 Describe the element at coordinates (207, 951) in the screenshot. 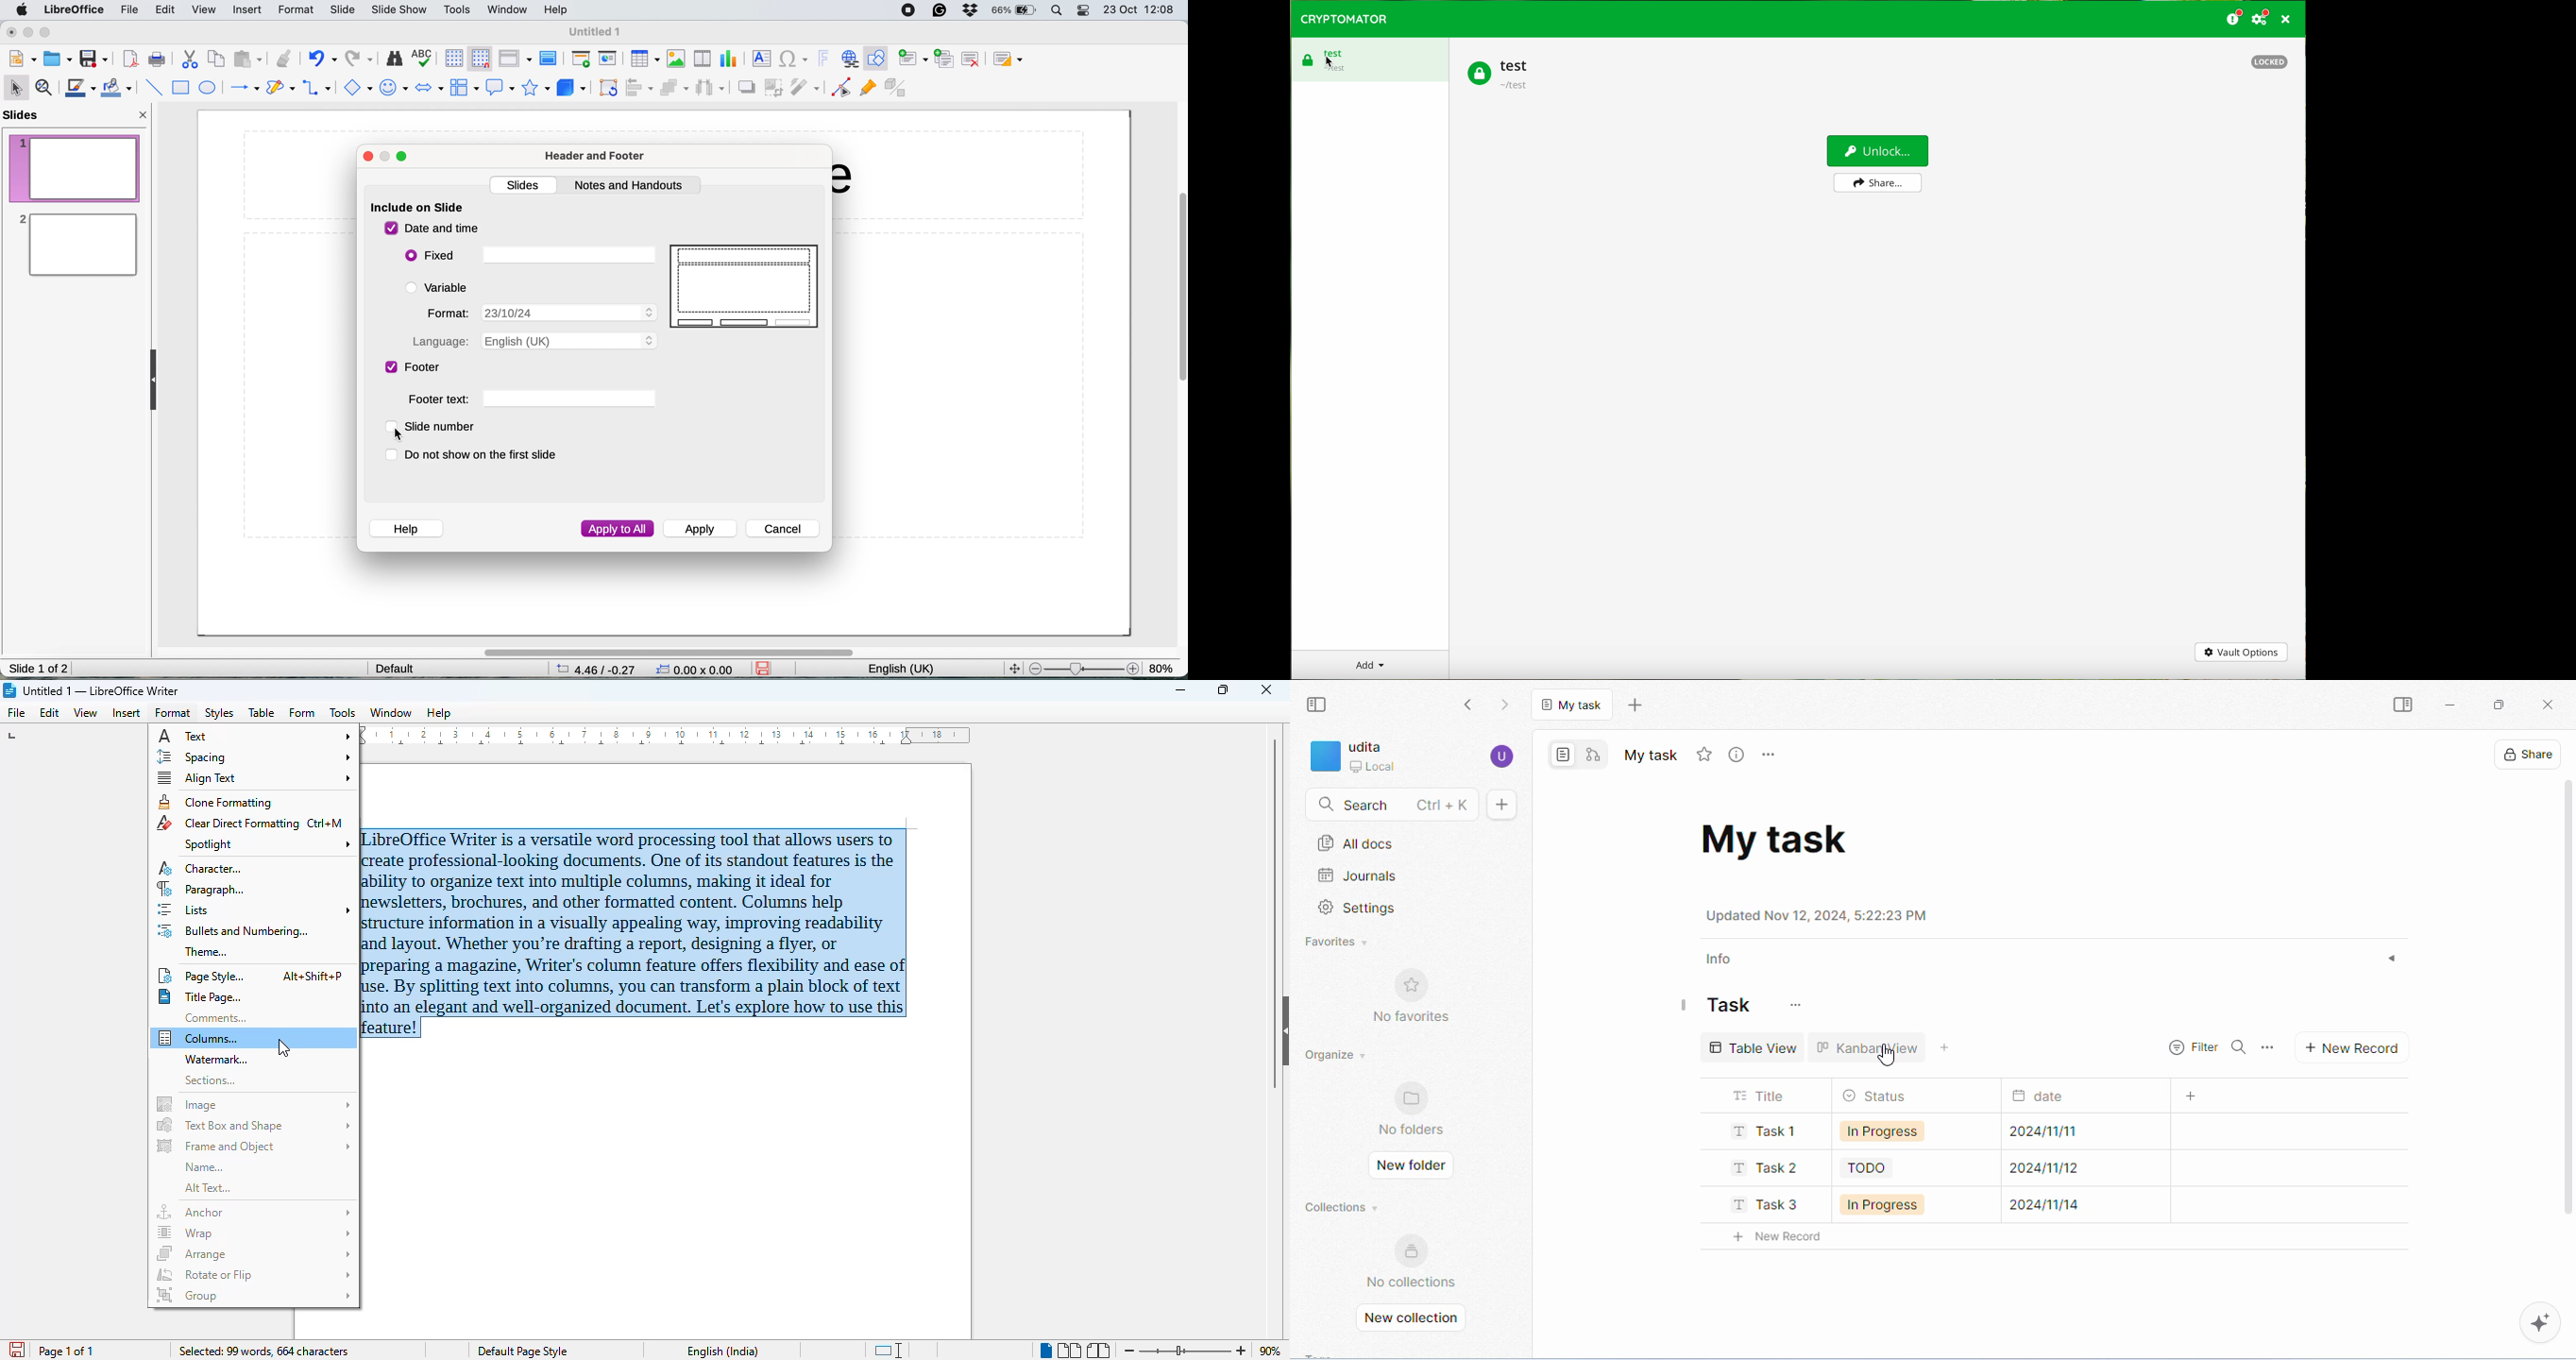

I see `theme` at that location.